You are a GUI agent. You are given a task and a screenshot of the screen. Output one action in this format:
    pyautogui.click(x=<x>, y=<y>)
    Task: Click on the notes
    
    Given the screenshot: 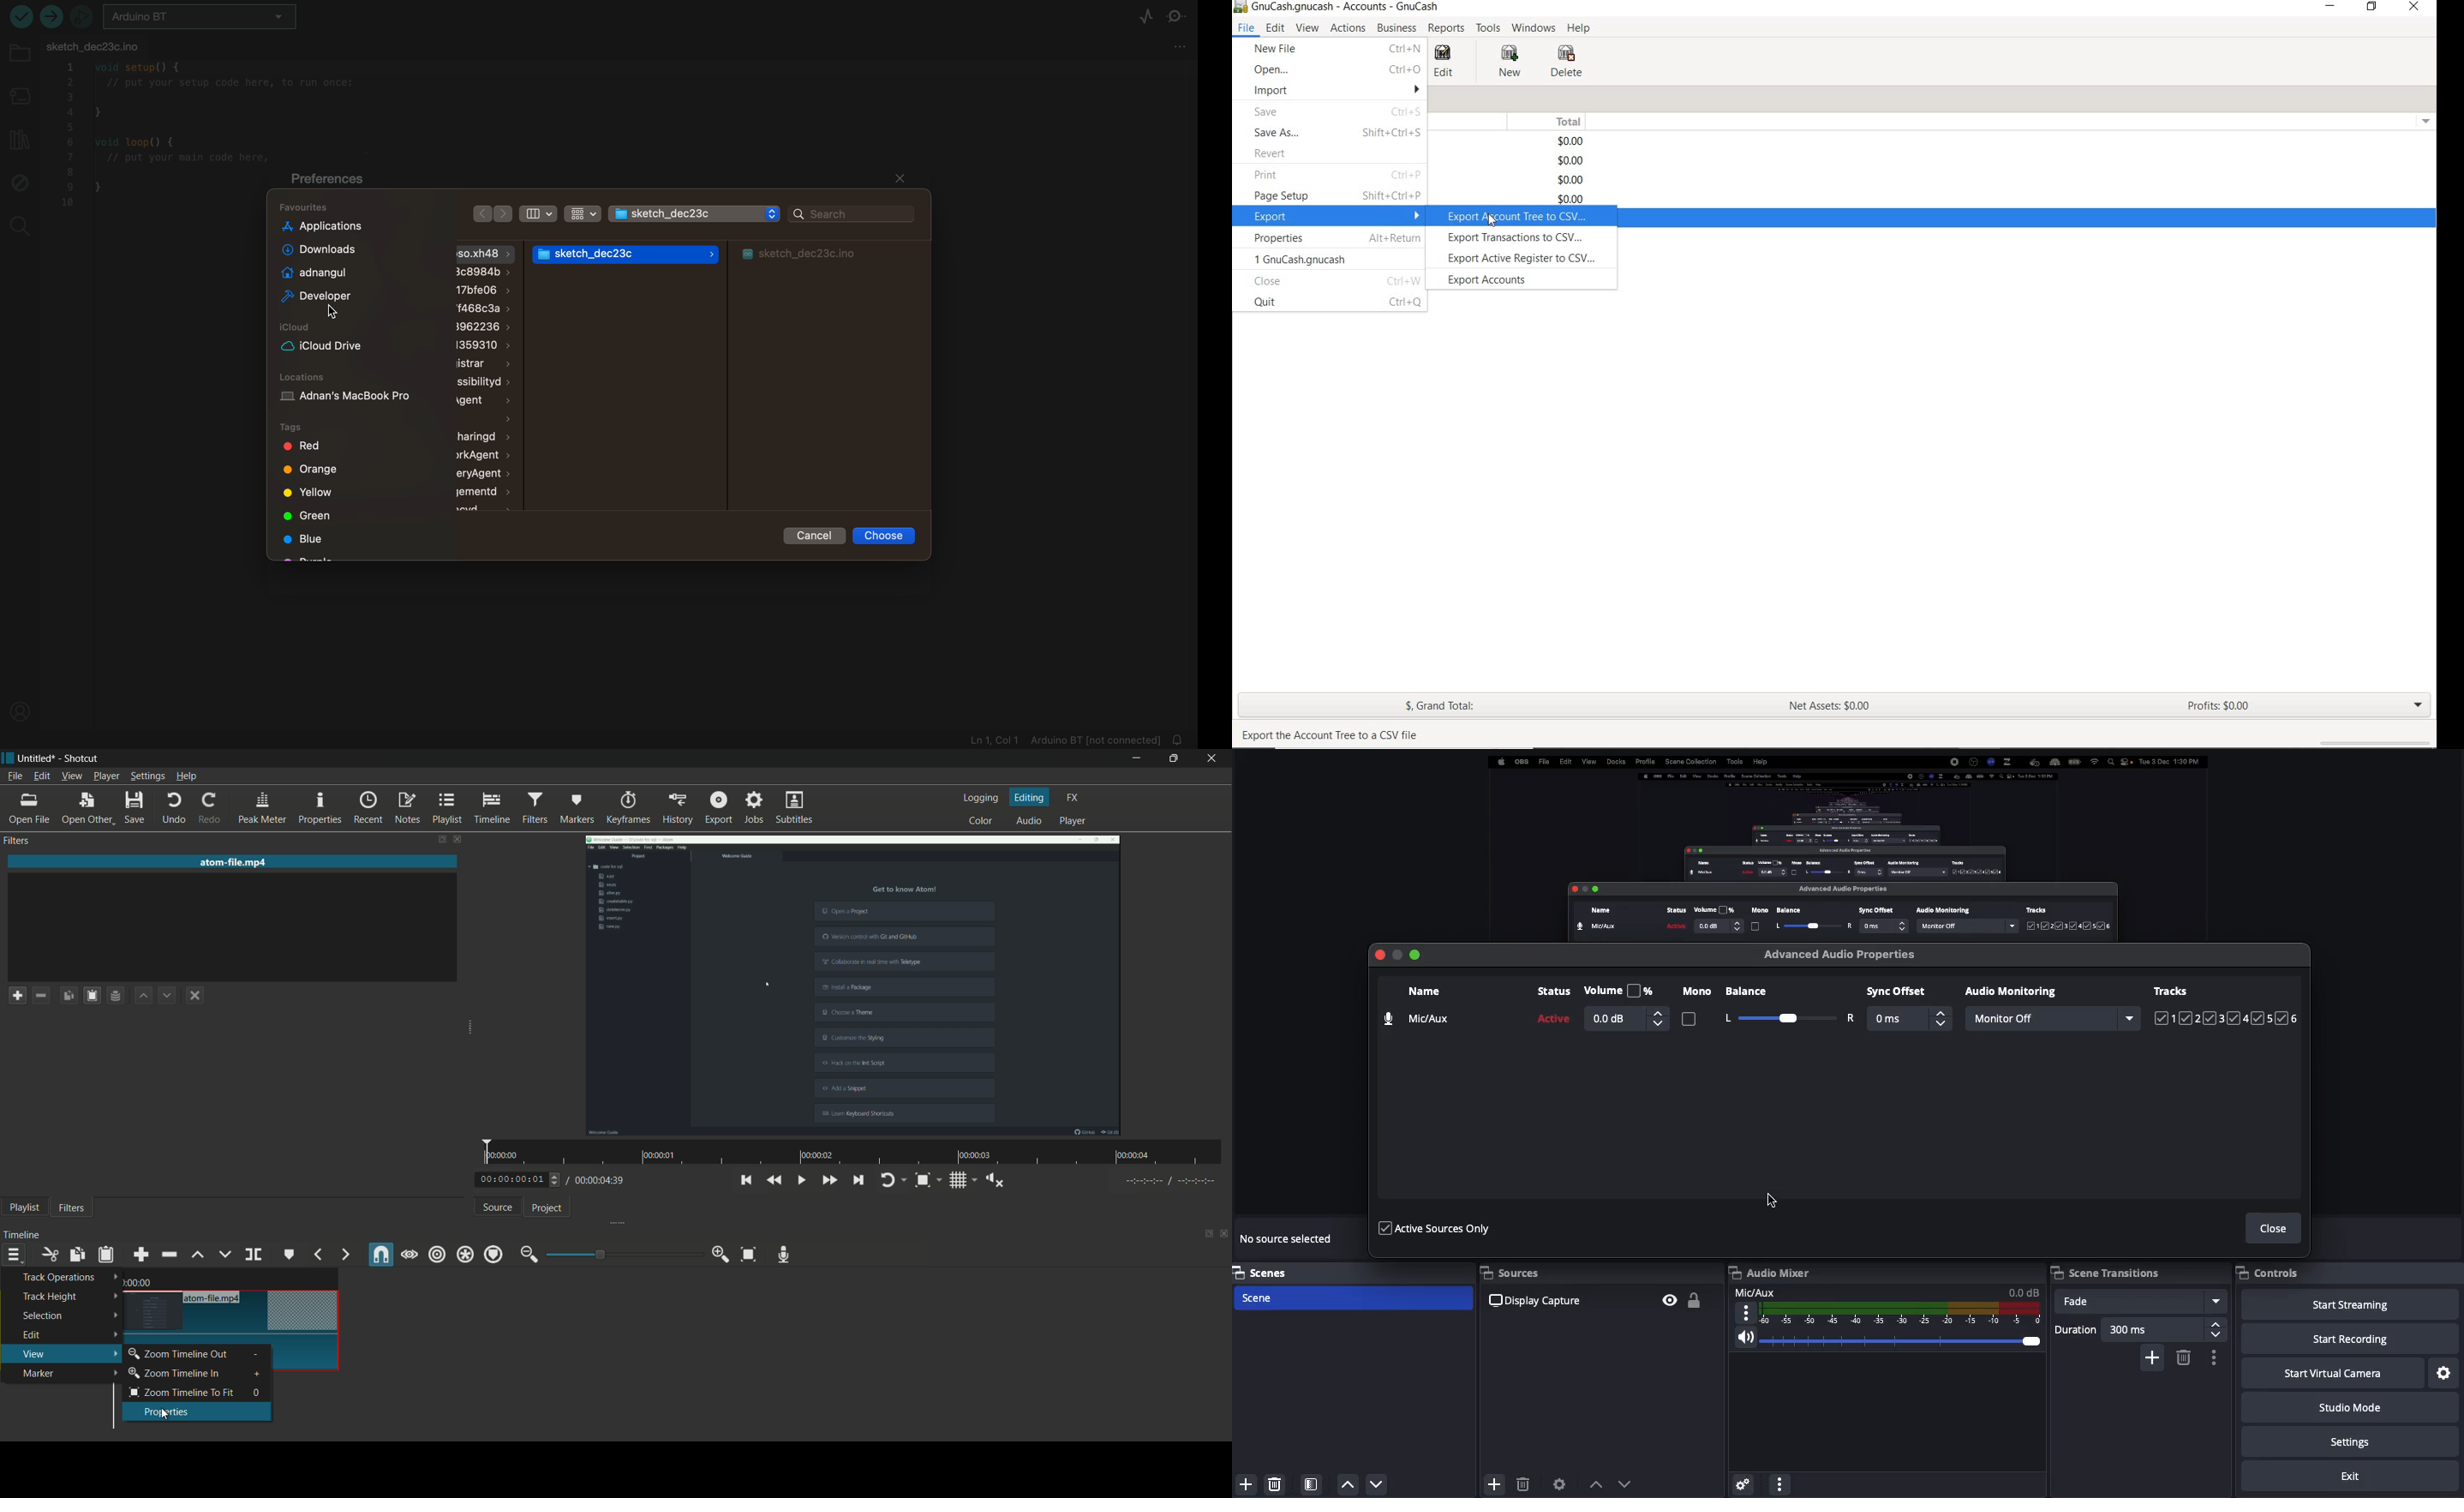 What is the action you would take?
    pyautogui.click(x=407, y=809)
    